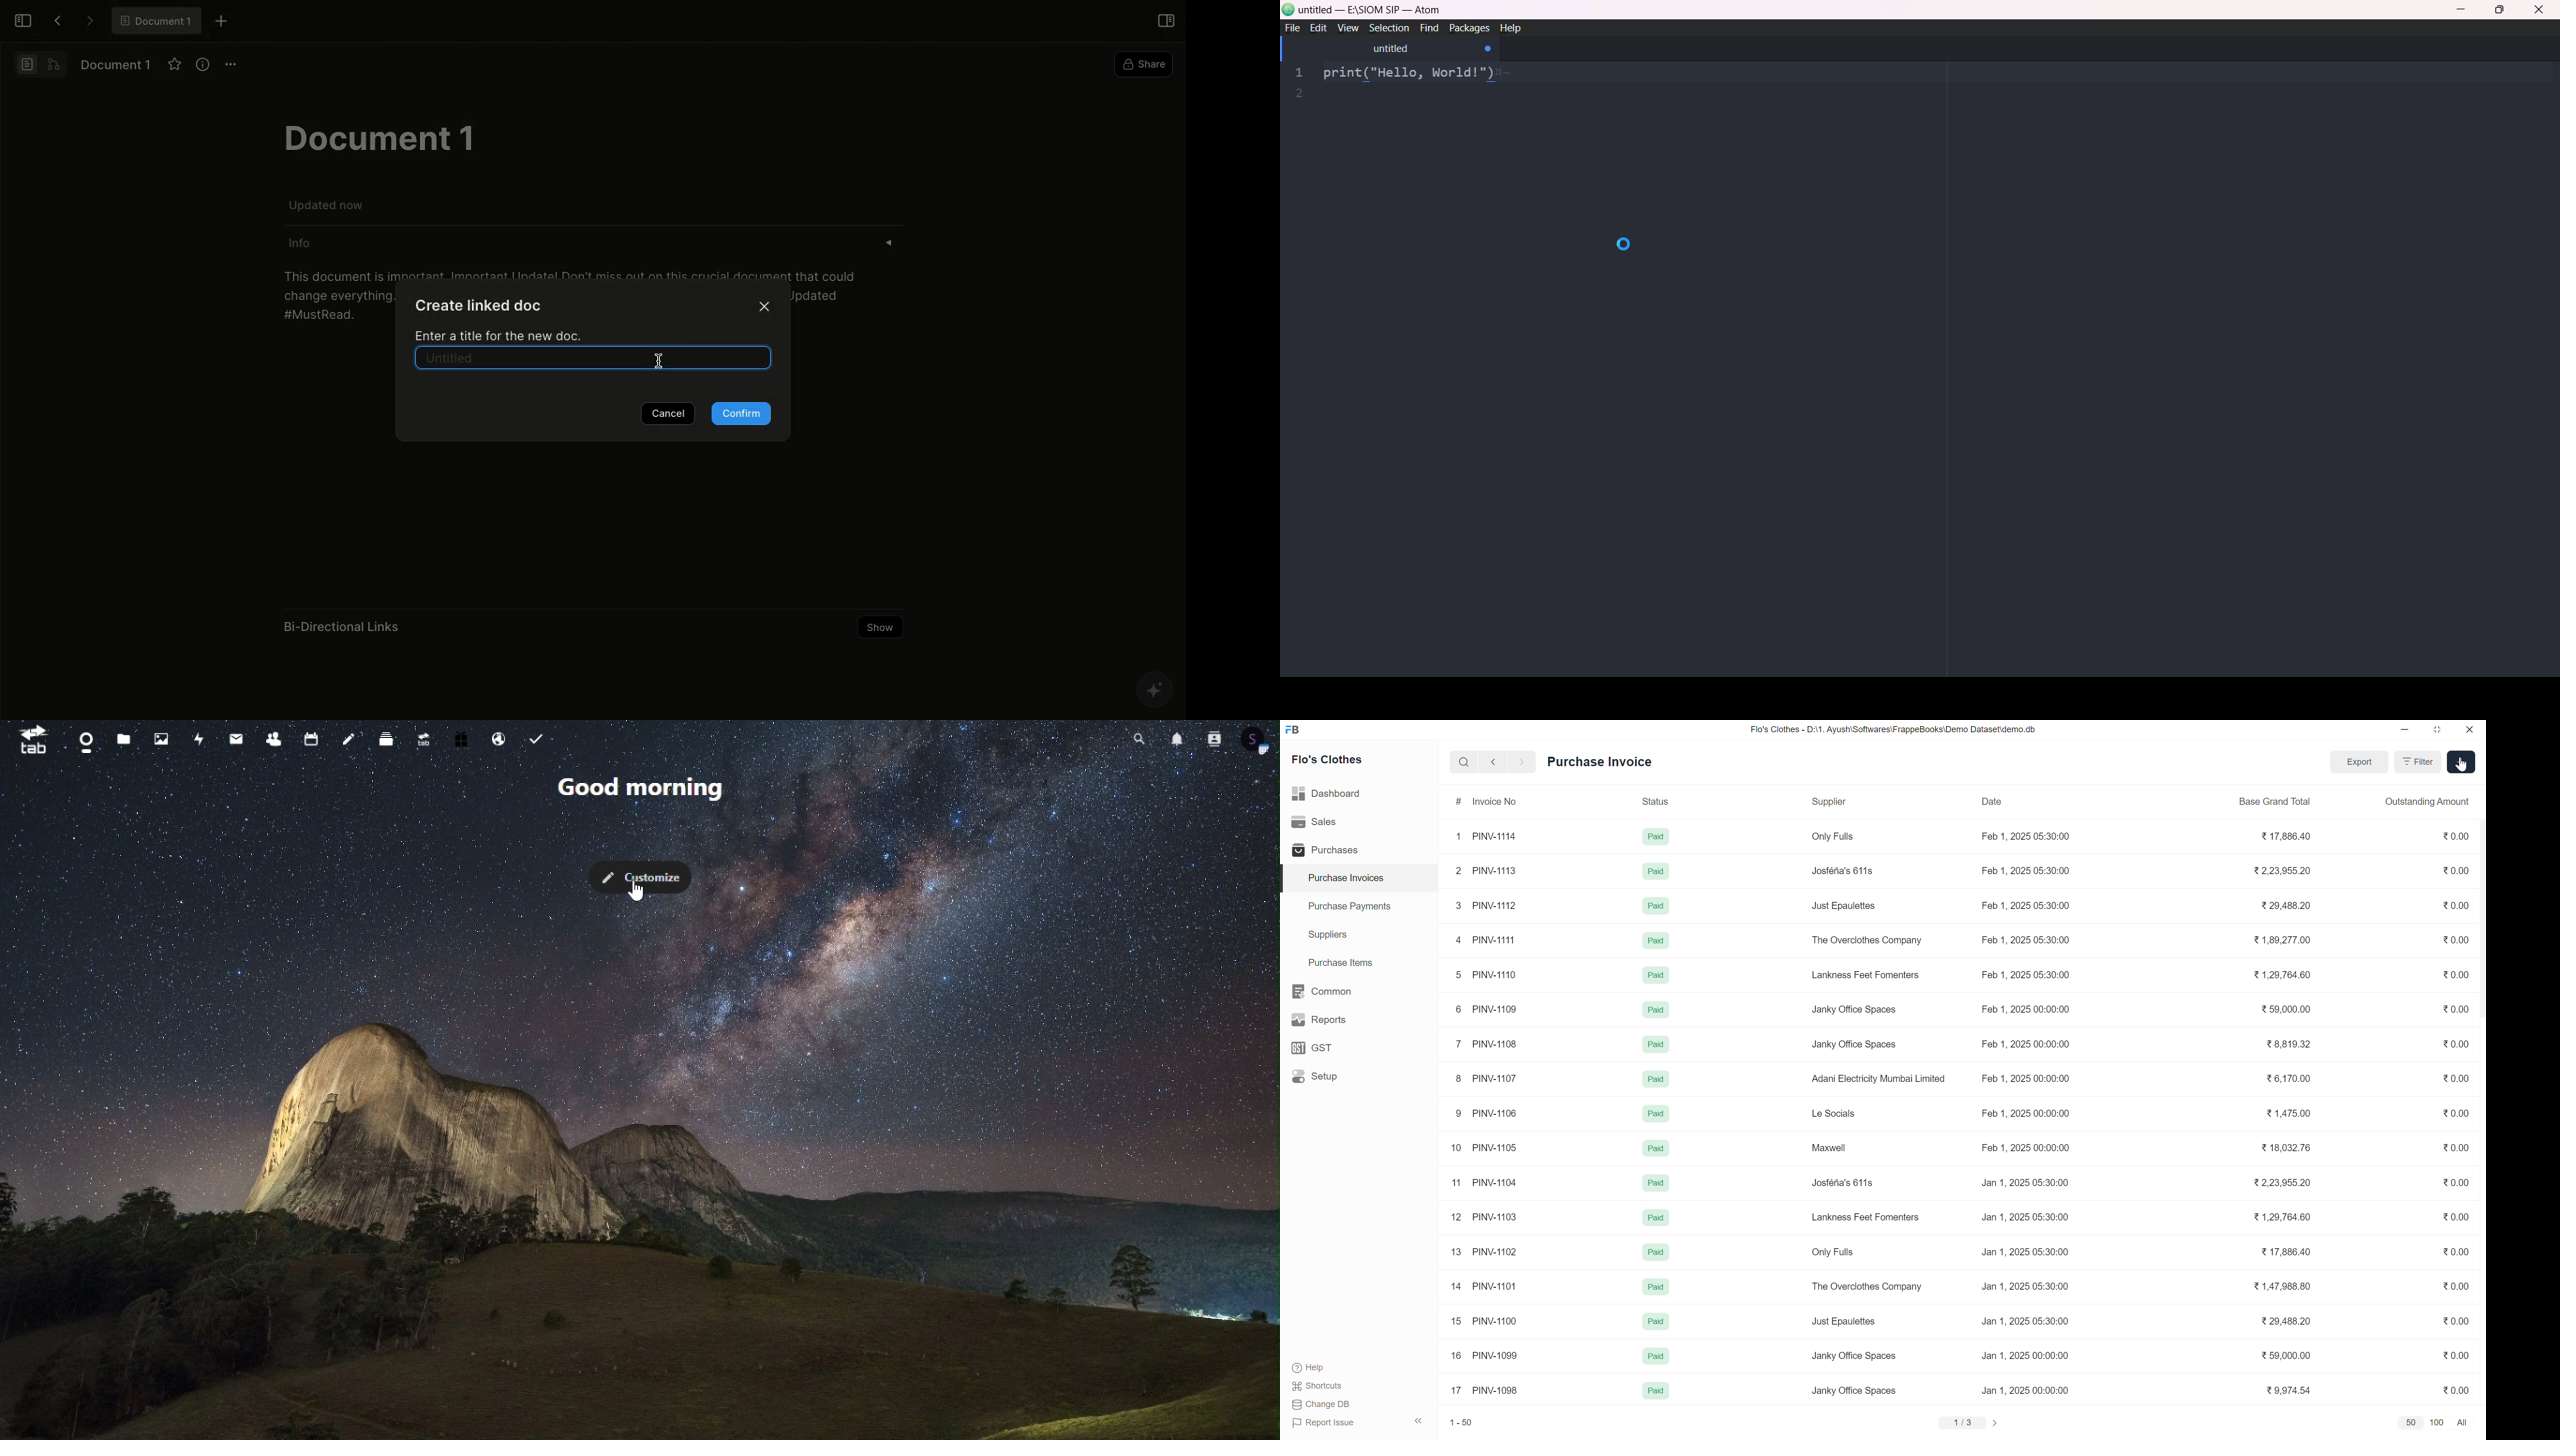 This screenshot has height=1456, width=2576. I want to click on 50, so click(2411, 1423).